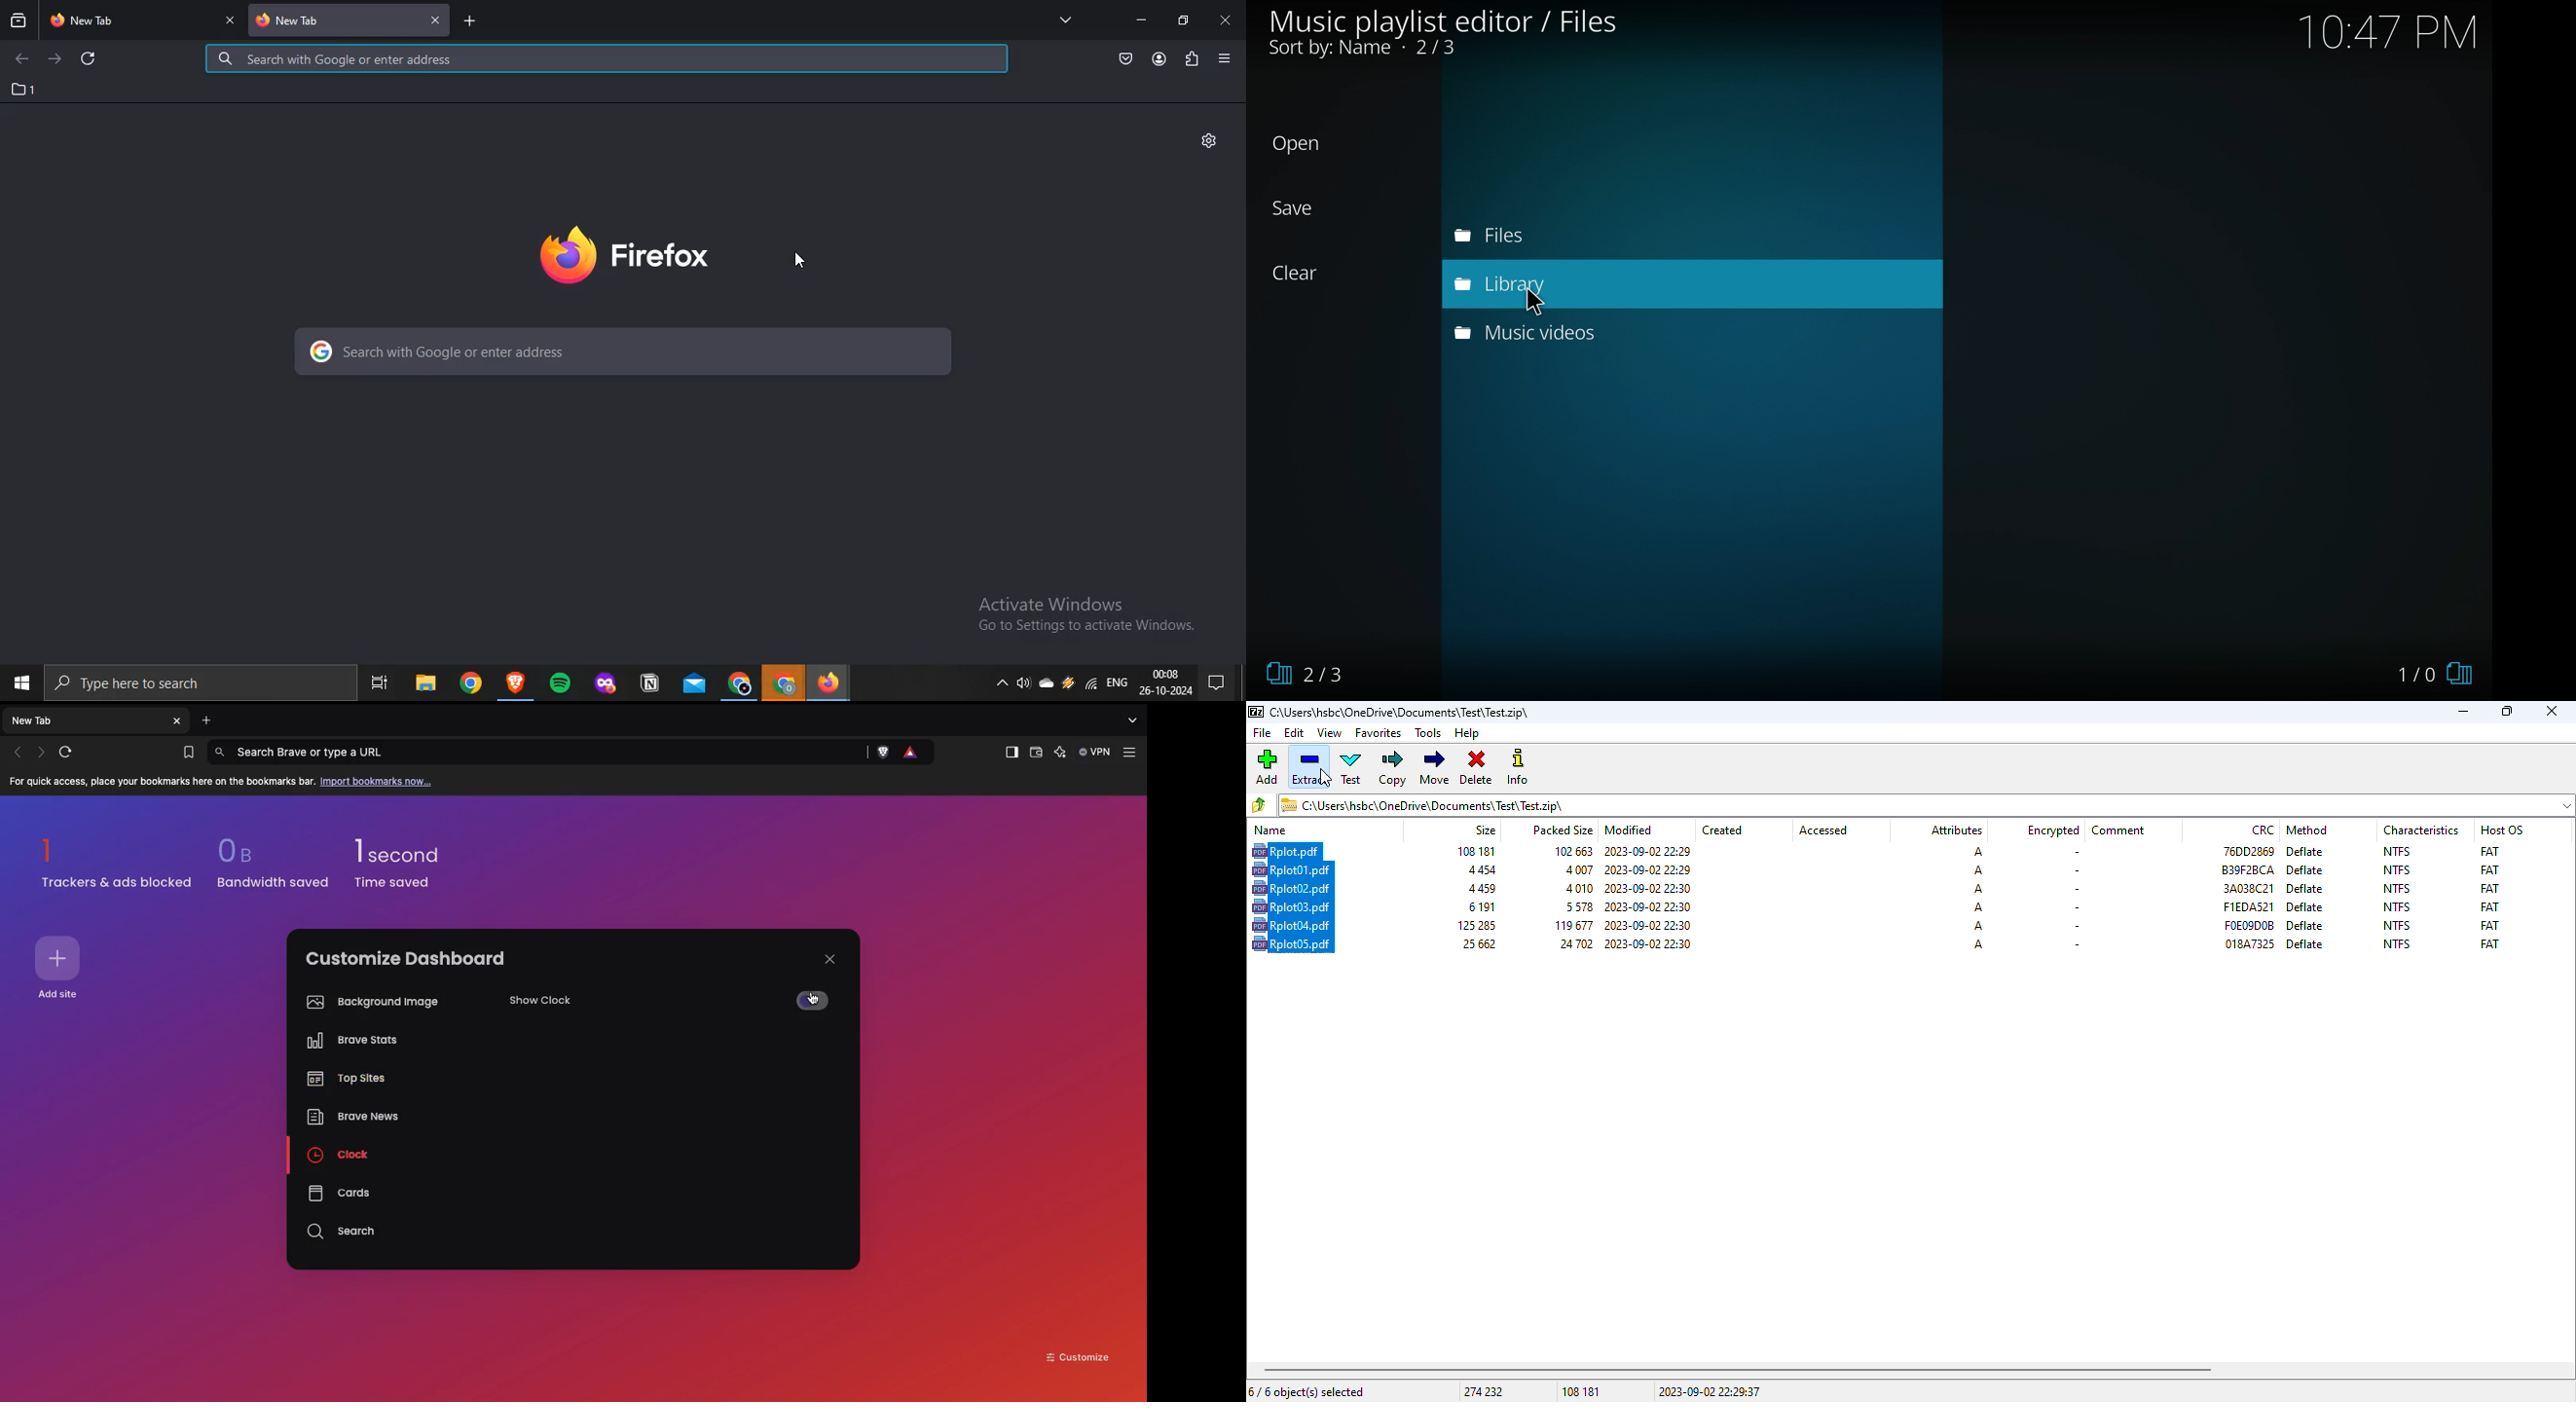  I want to click on 108 181, so click(1581, 1392).